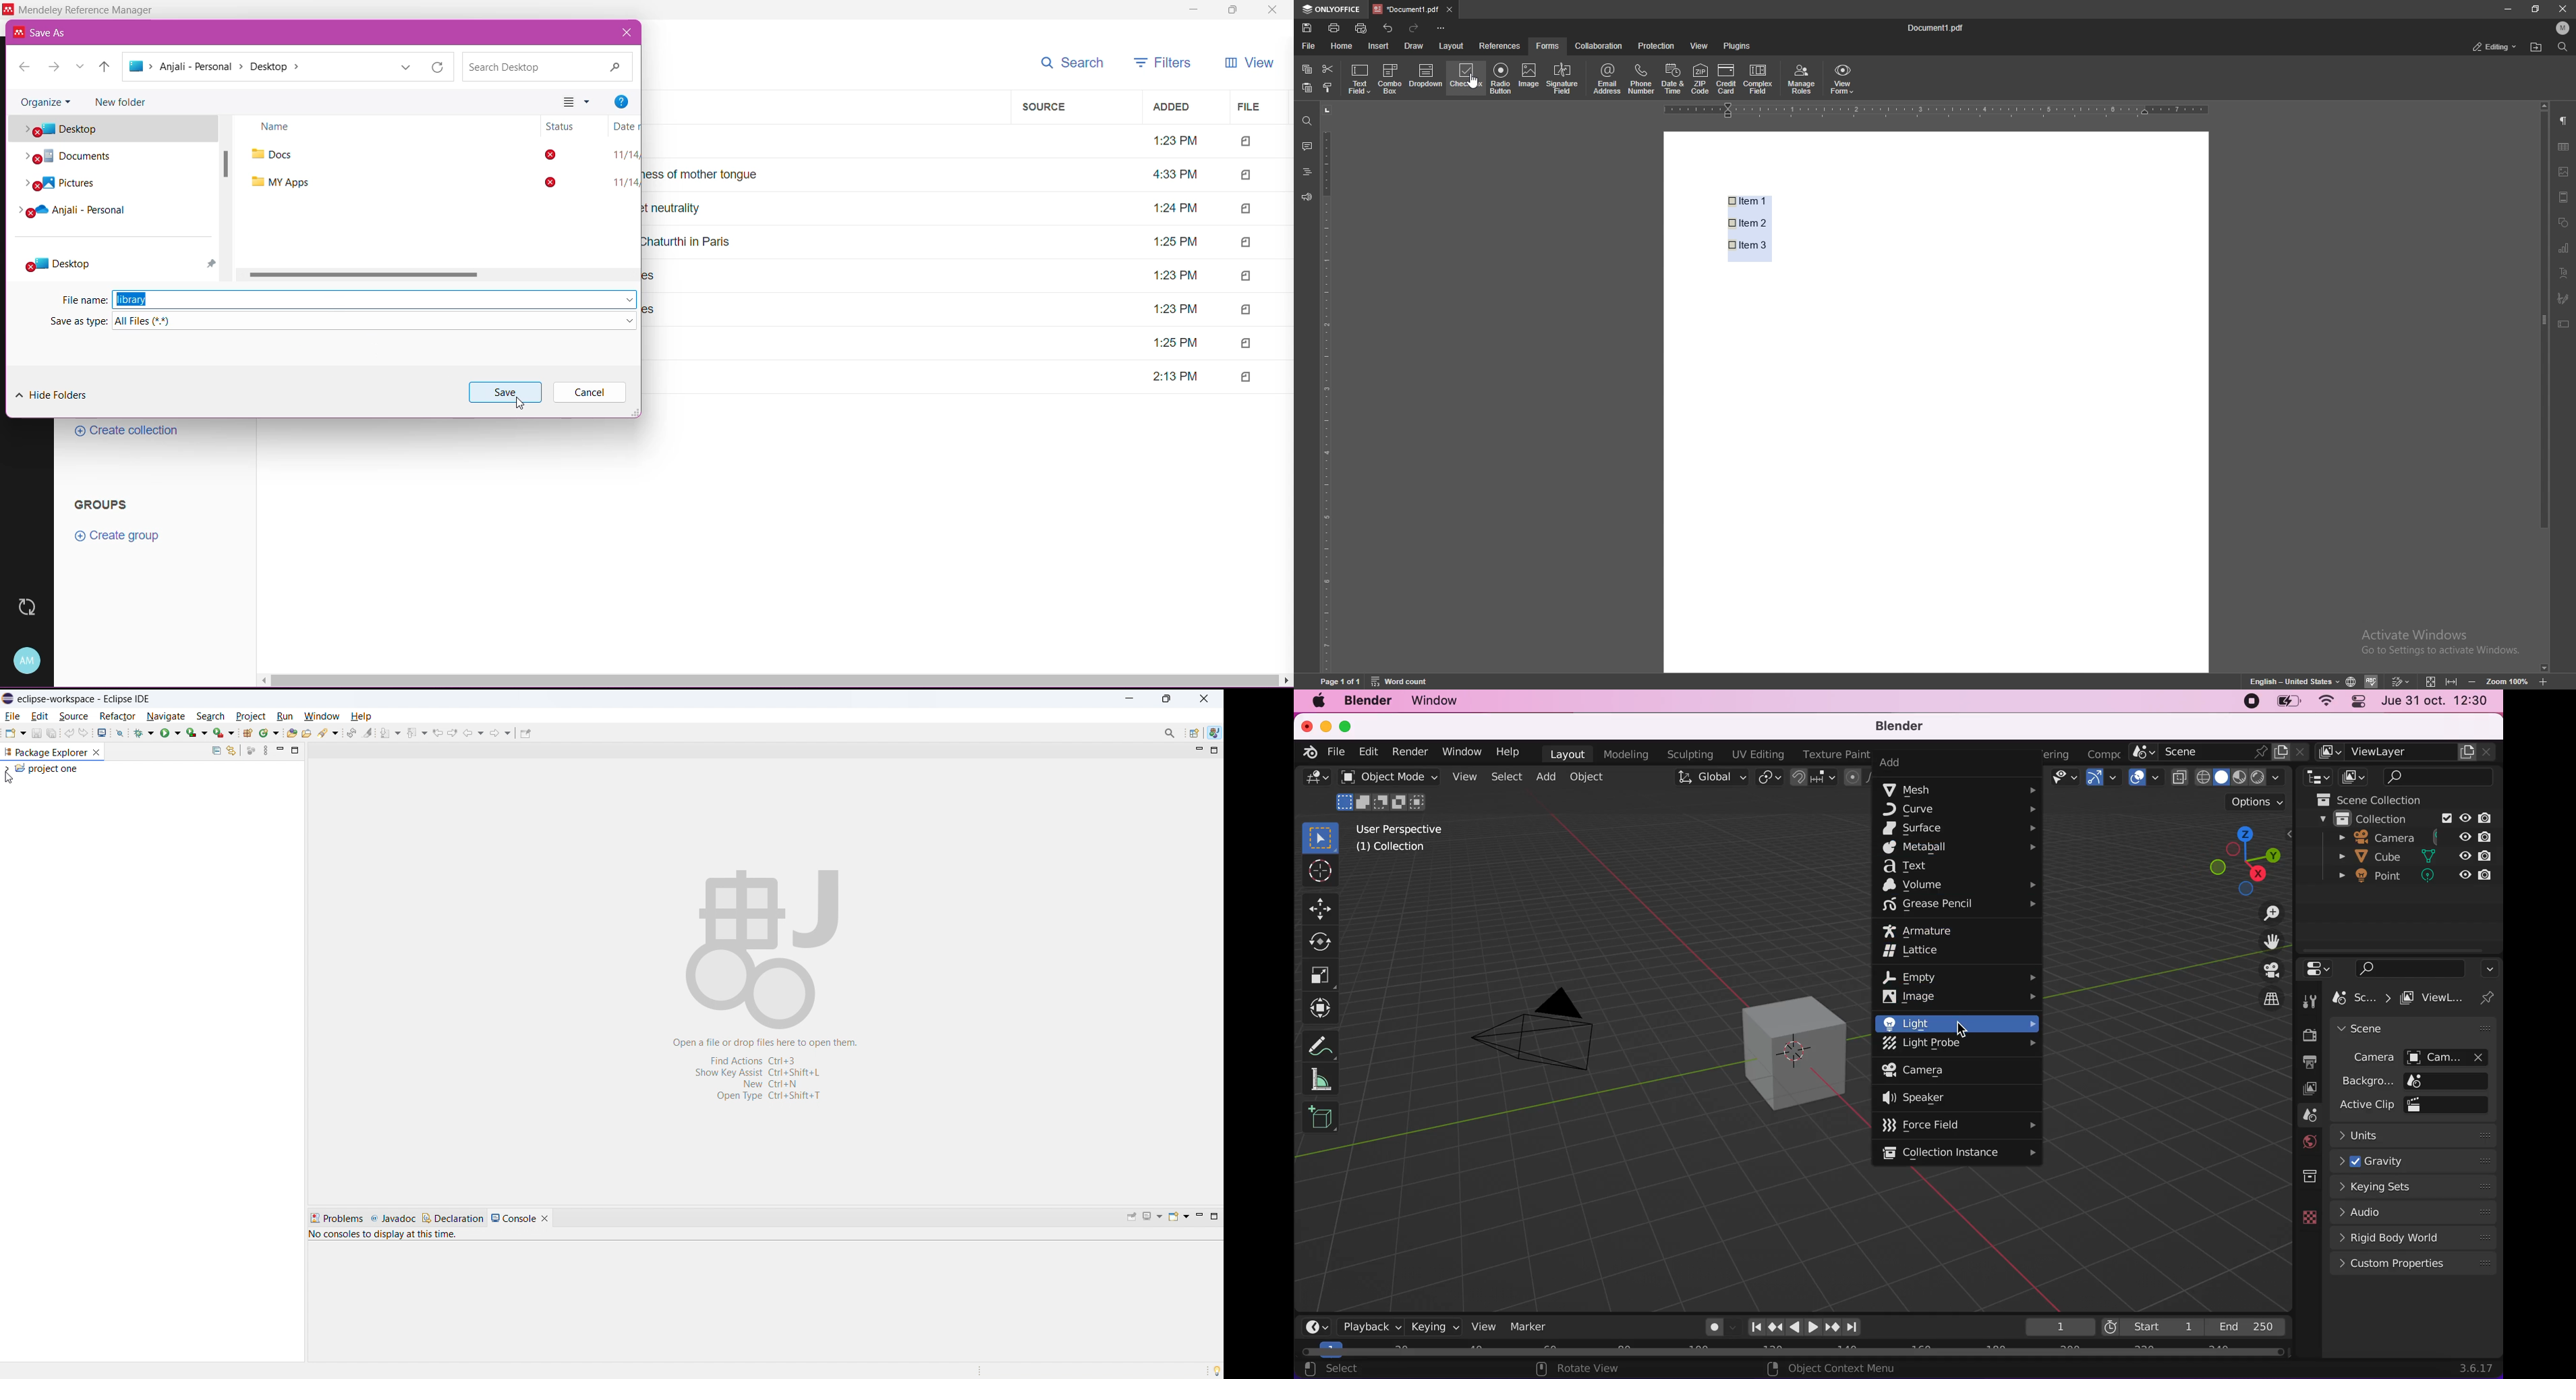 This screenshot has height=1400, width=2576. What do you see at coordinates (1175, 143) in the screenshot?
I see `1:23 PM` at bounding box center [1175, 143].